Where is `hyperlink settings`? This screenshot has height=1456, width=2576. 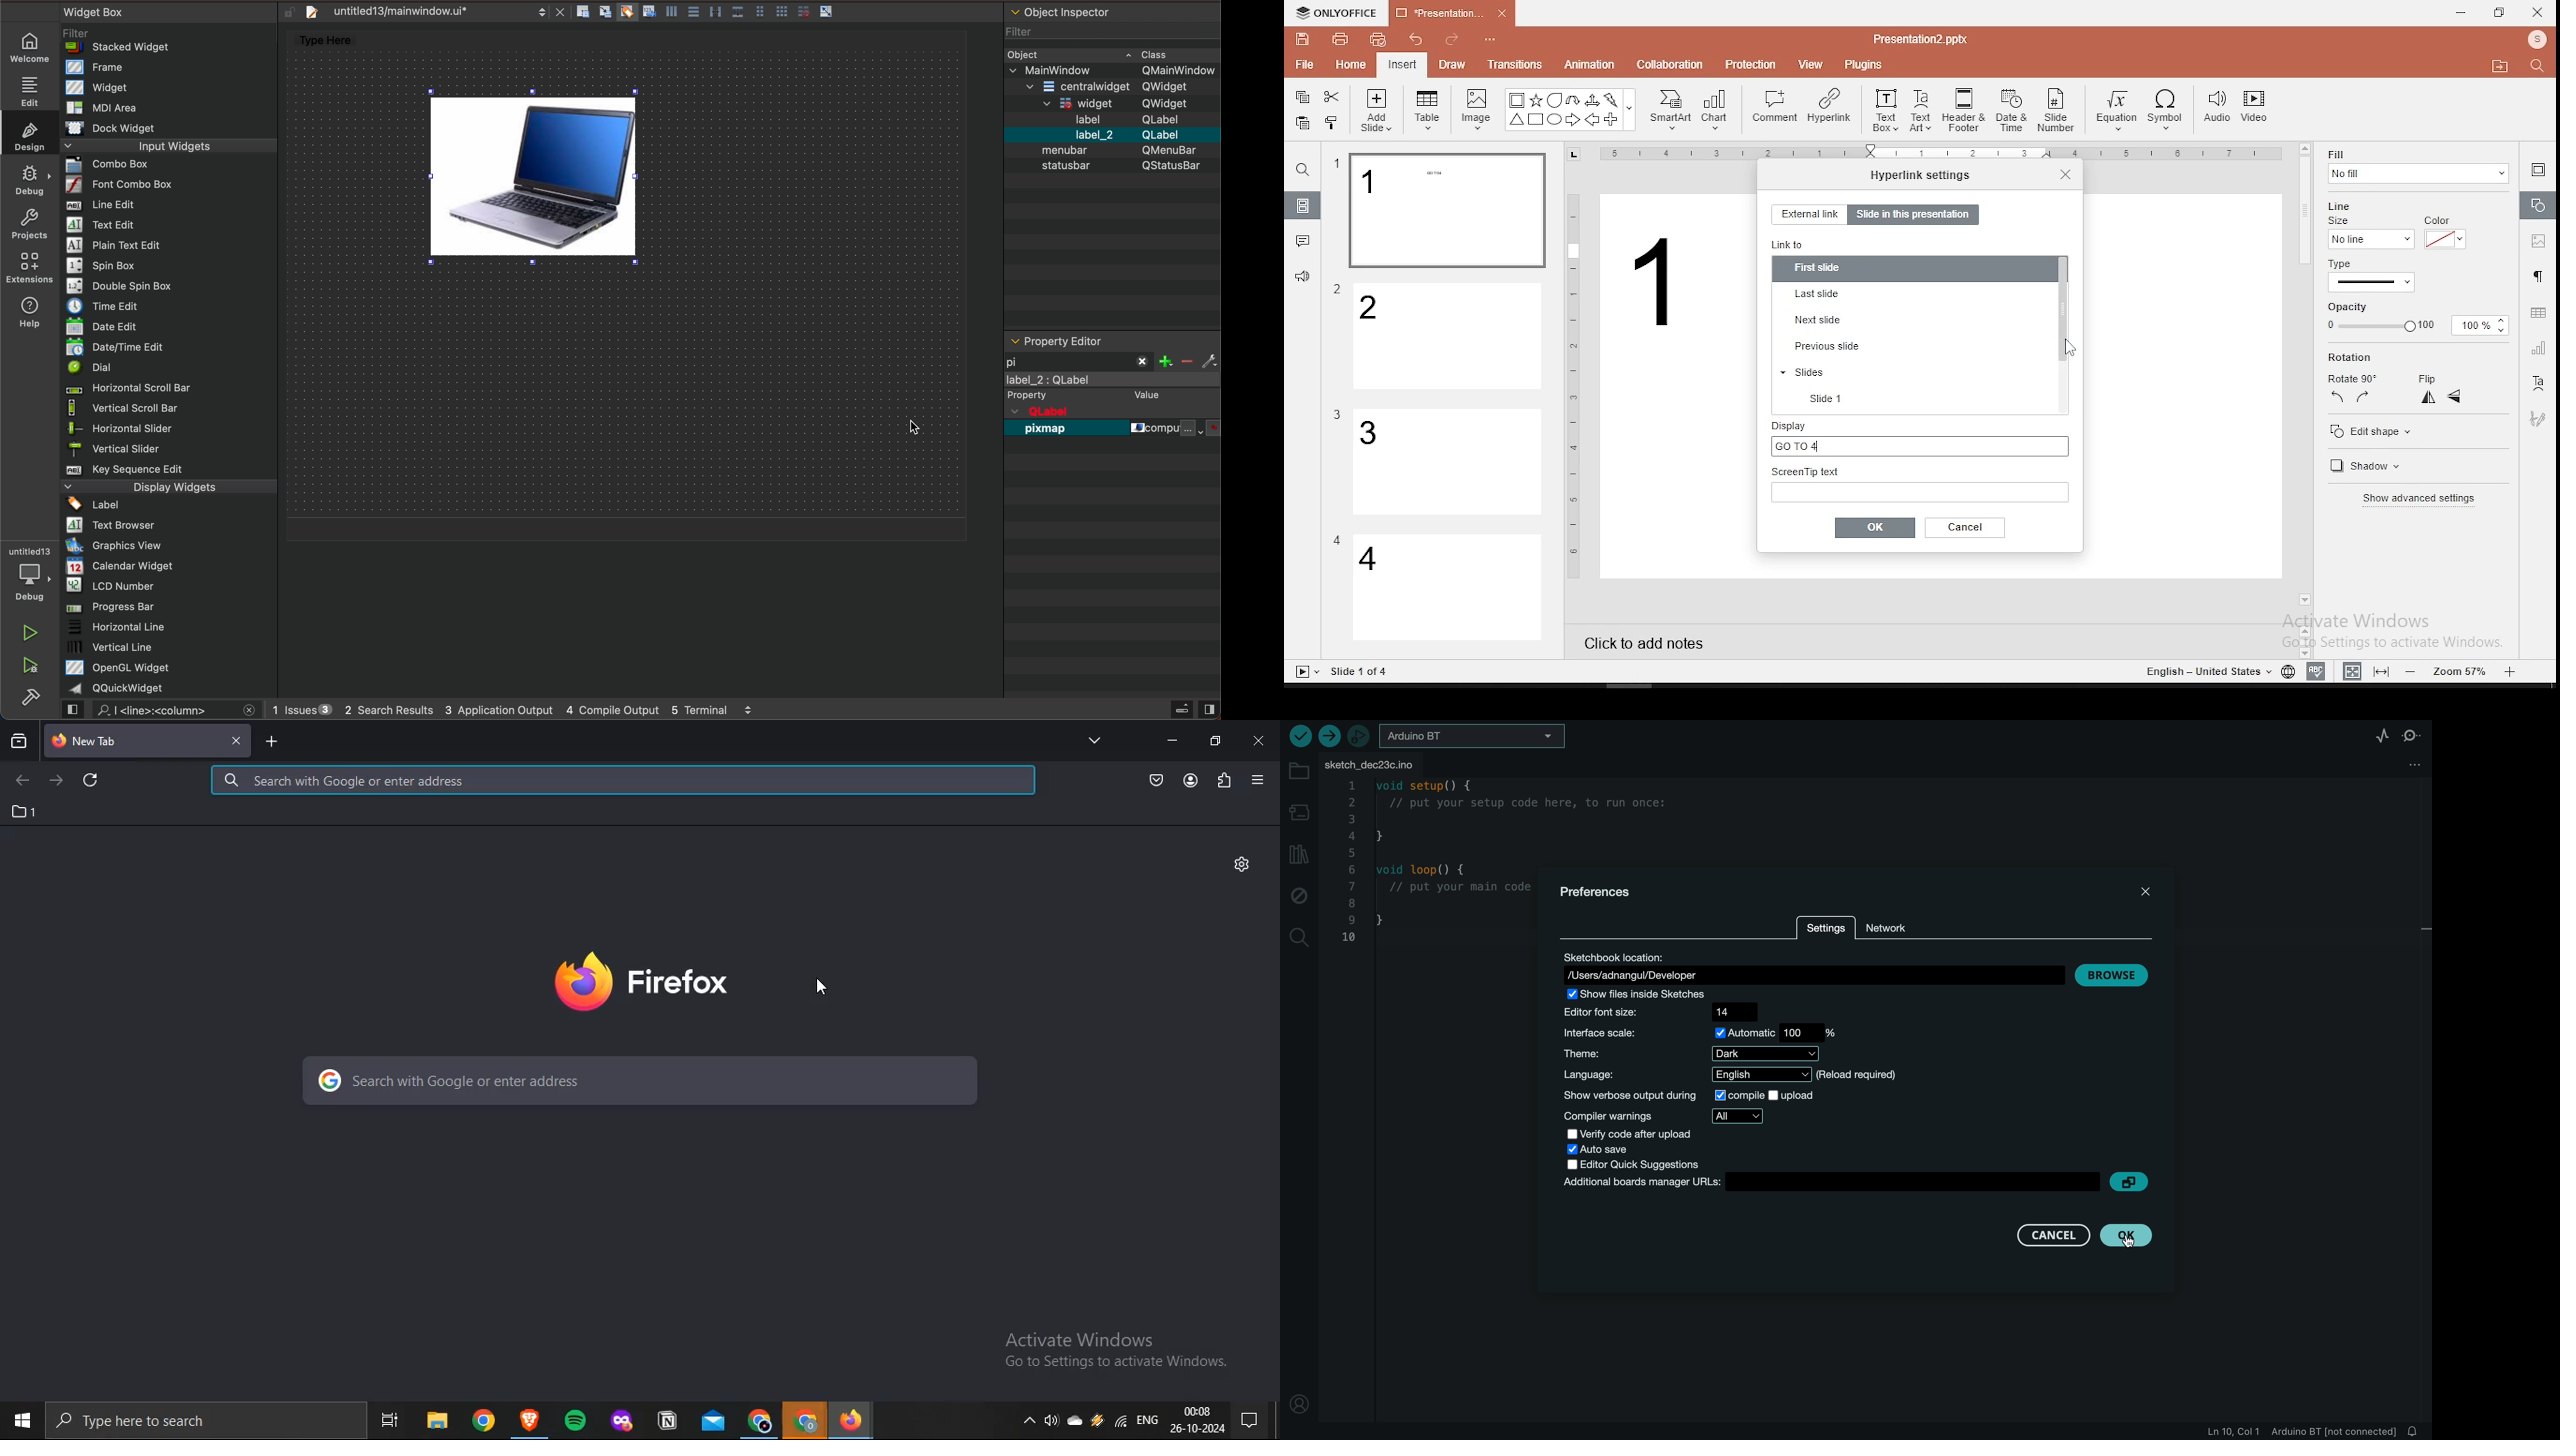 hyperlink settings is located at coordinates (1921, 174).